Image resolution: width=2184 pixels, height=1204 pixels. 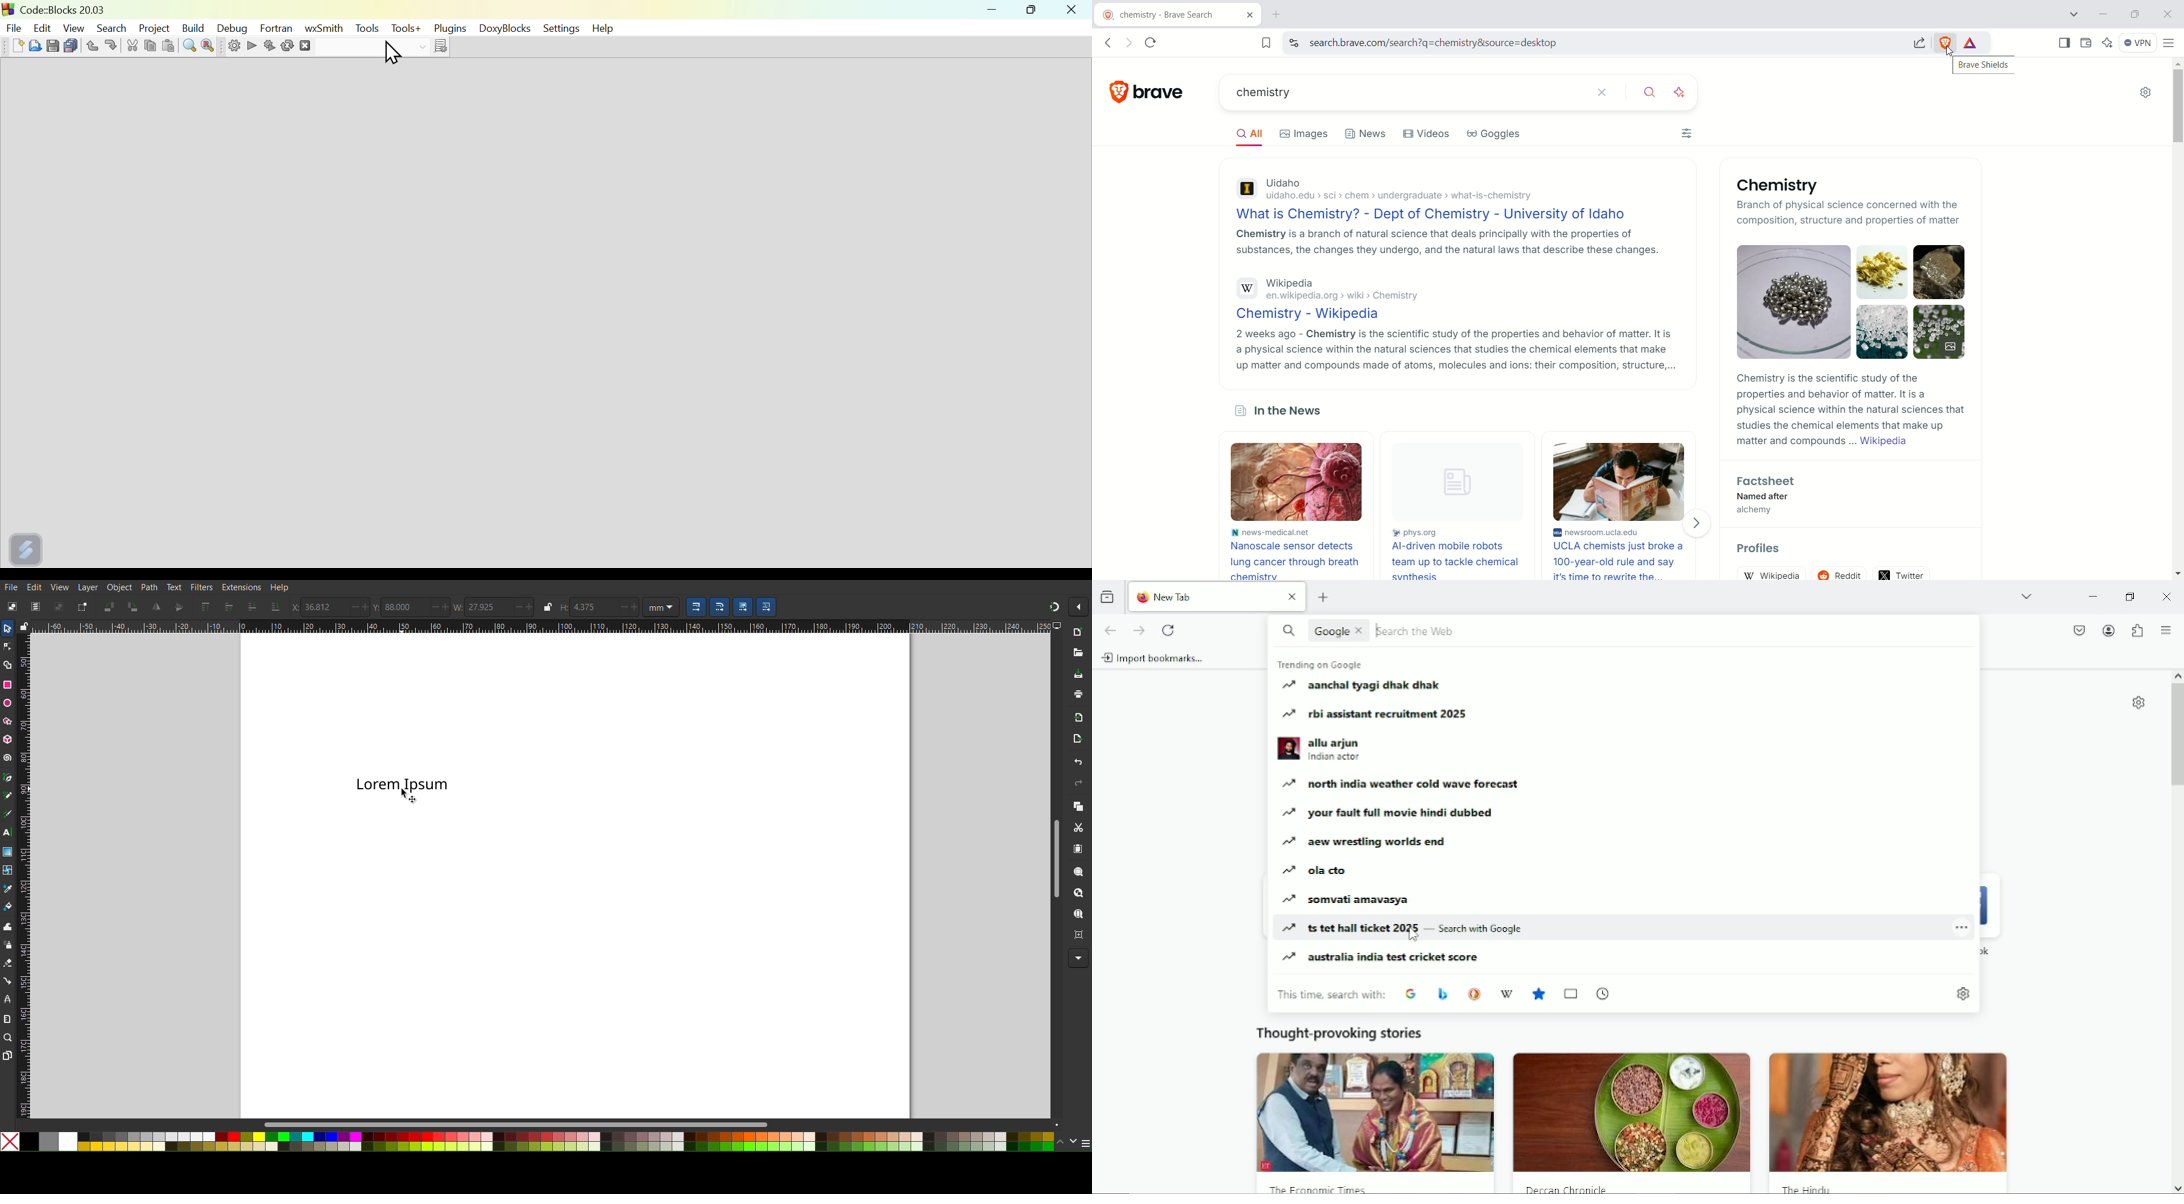 I want to click on lock, so click(x=24, y=625).